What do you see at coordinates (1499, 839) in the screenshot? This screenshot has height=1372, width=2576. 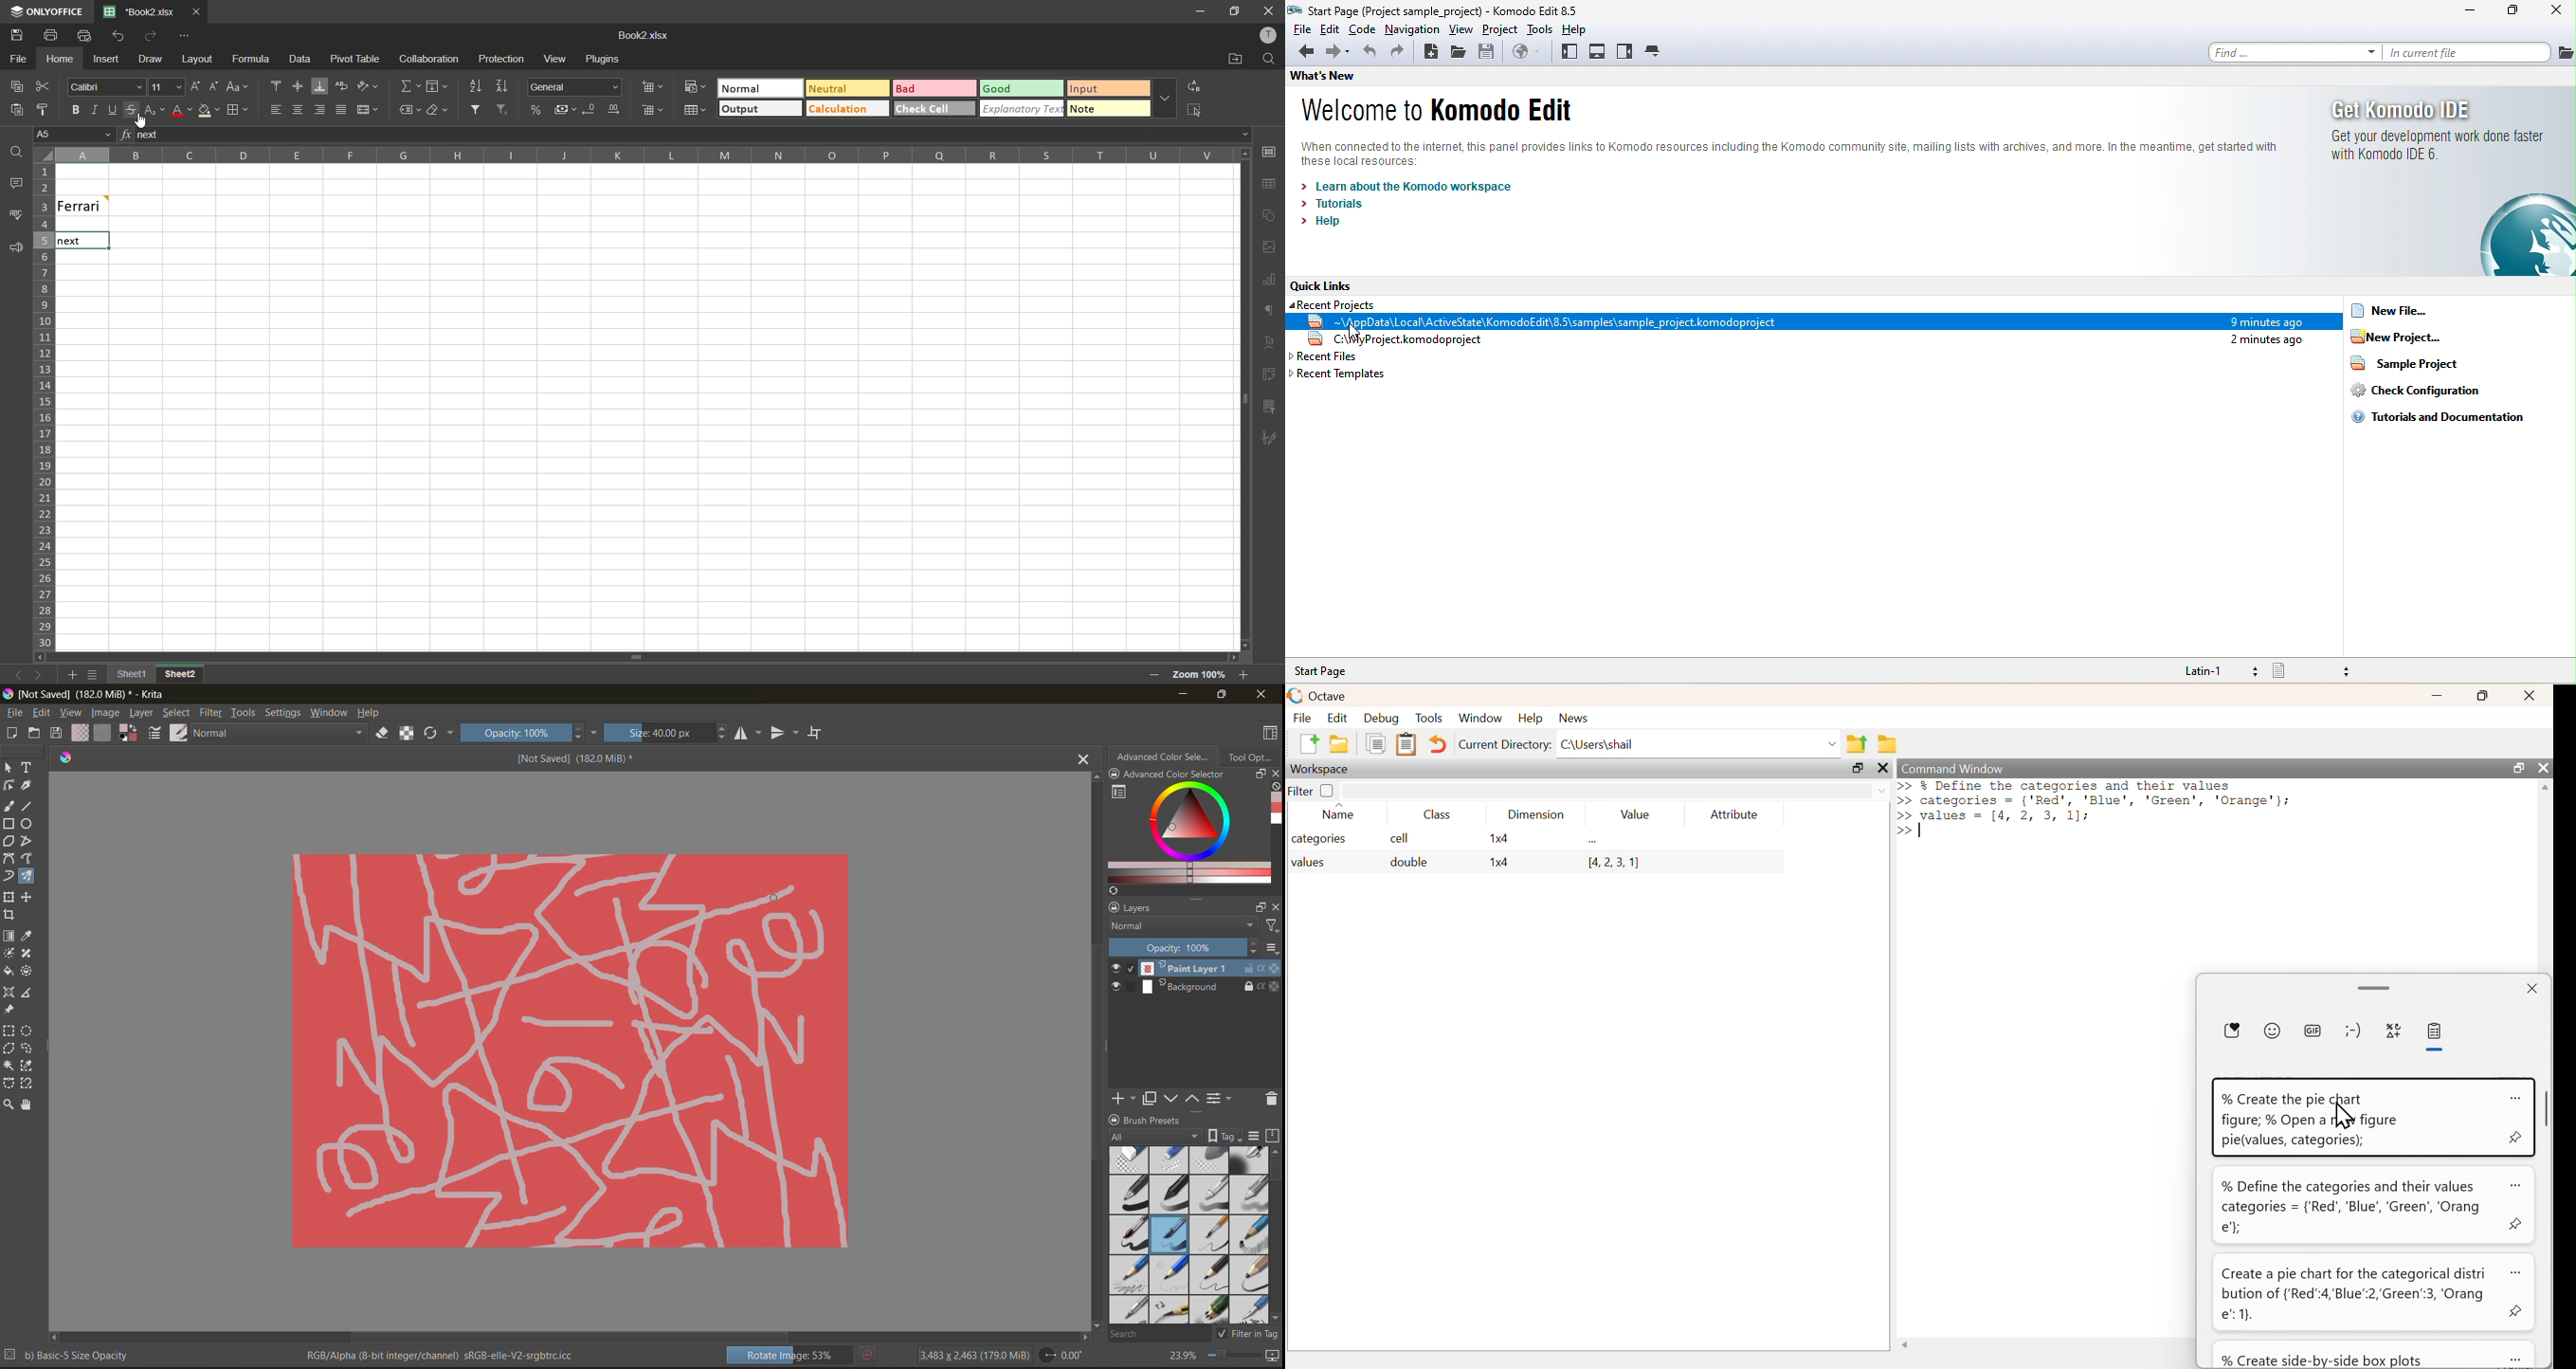 I see `1x4` at bounding box center [1499, 839].